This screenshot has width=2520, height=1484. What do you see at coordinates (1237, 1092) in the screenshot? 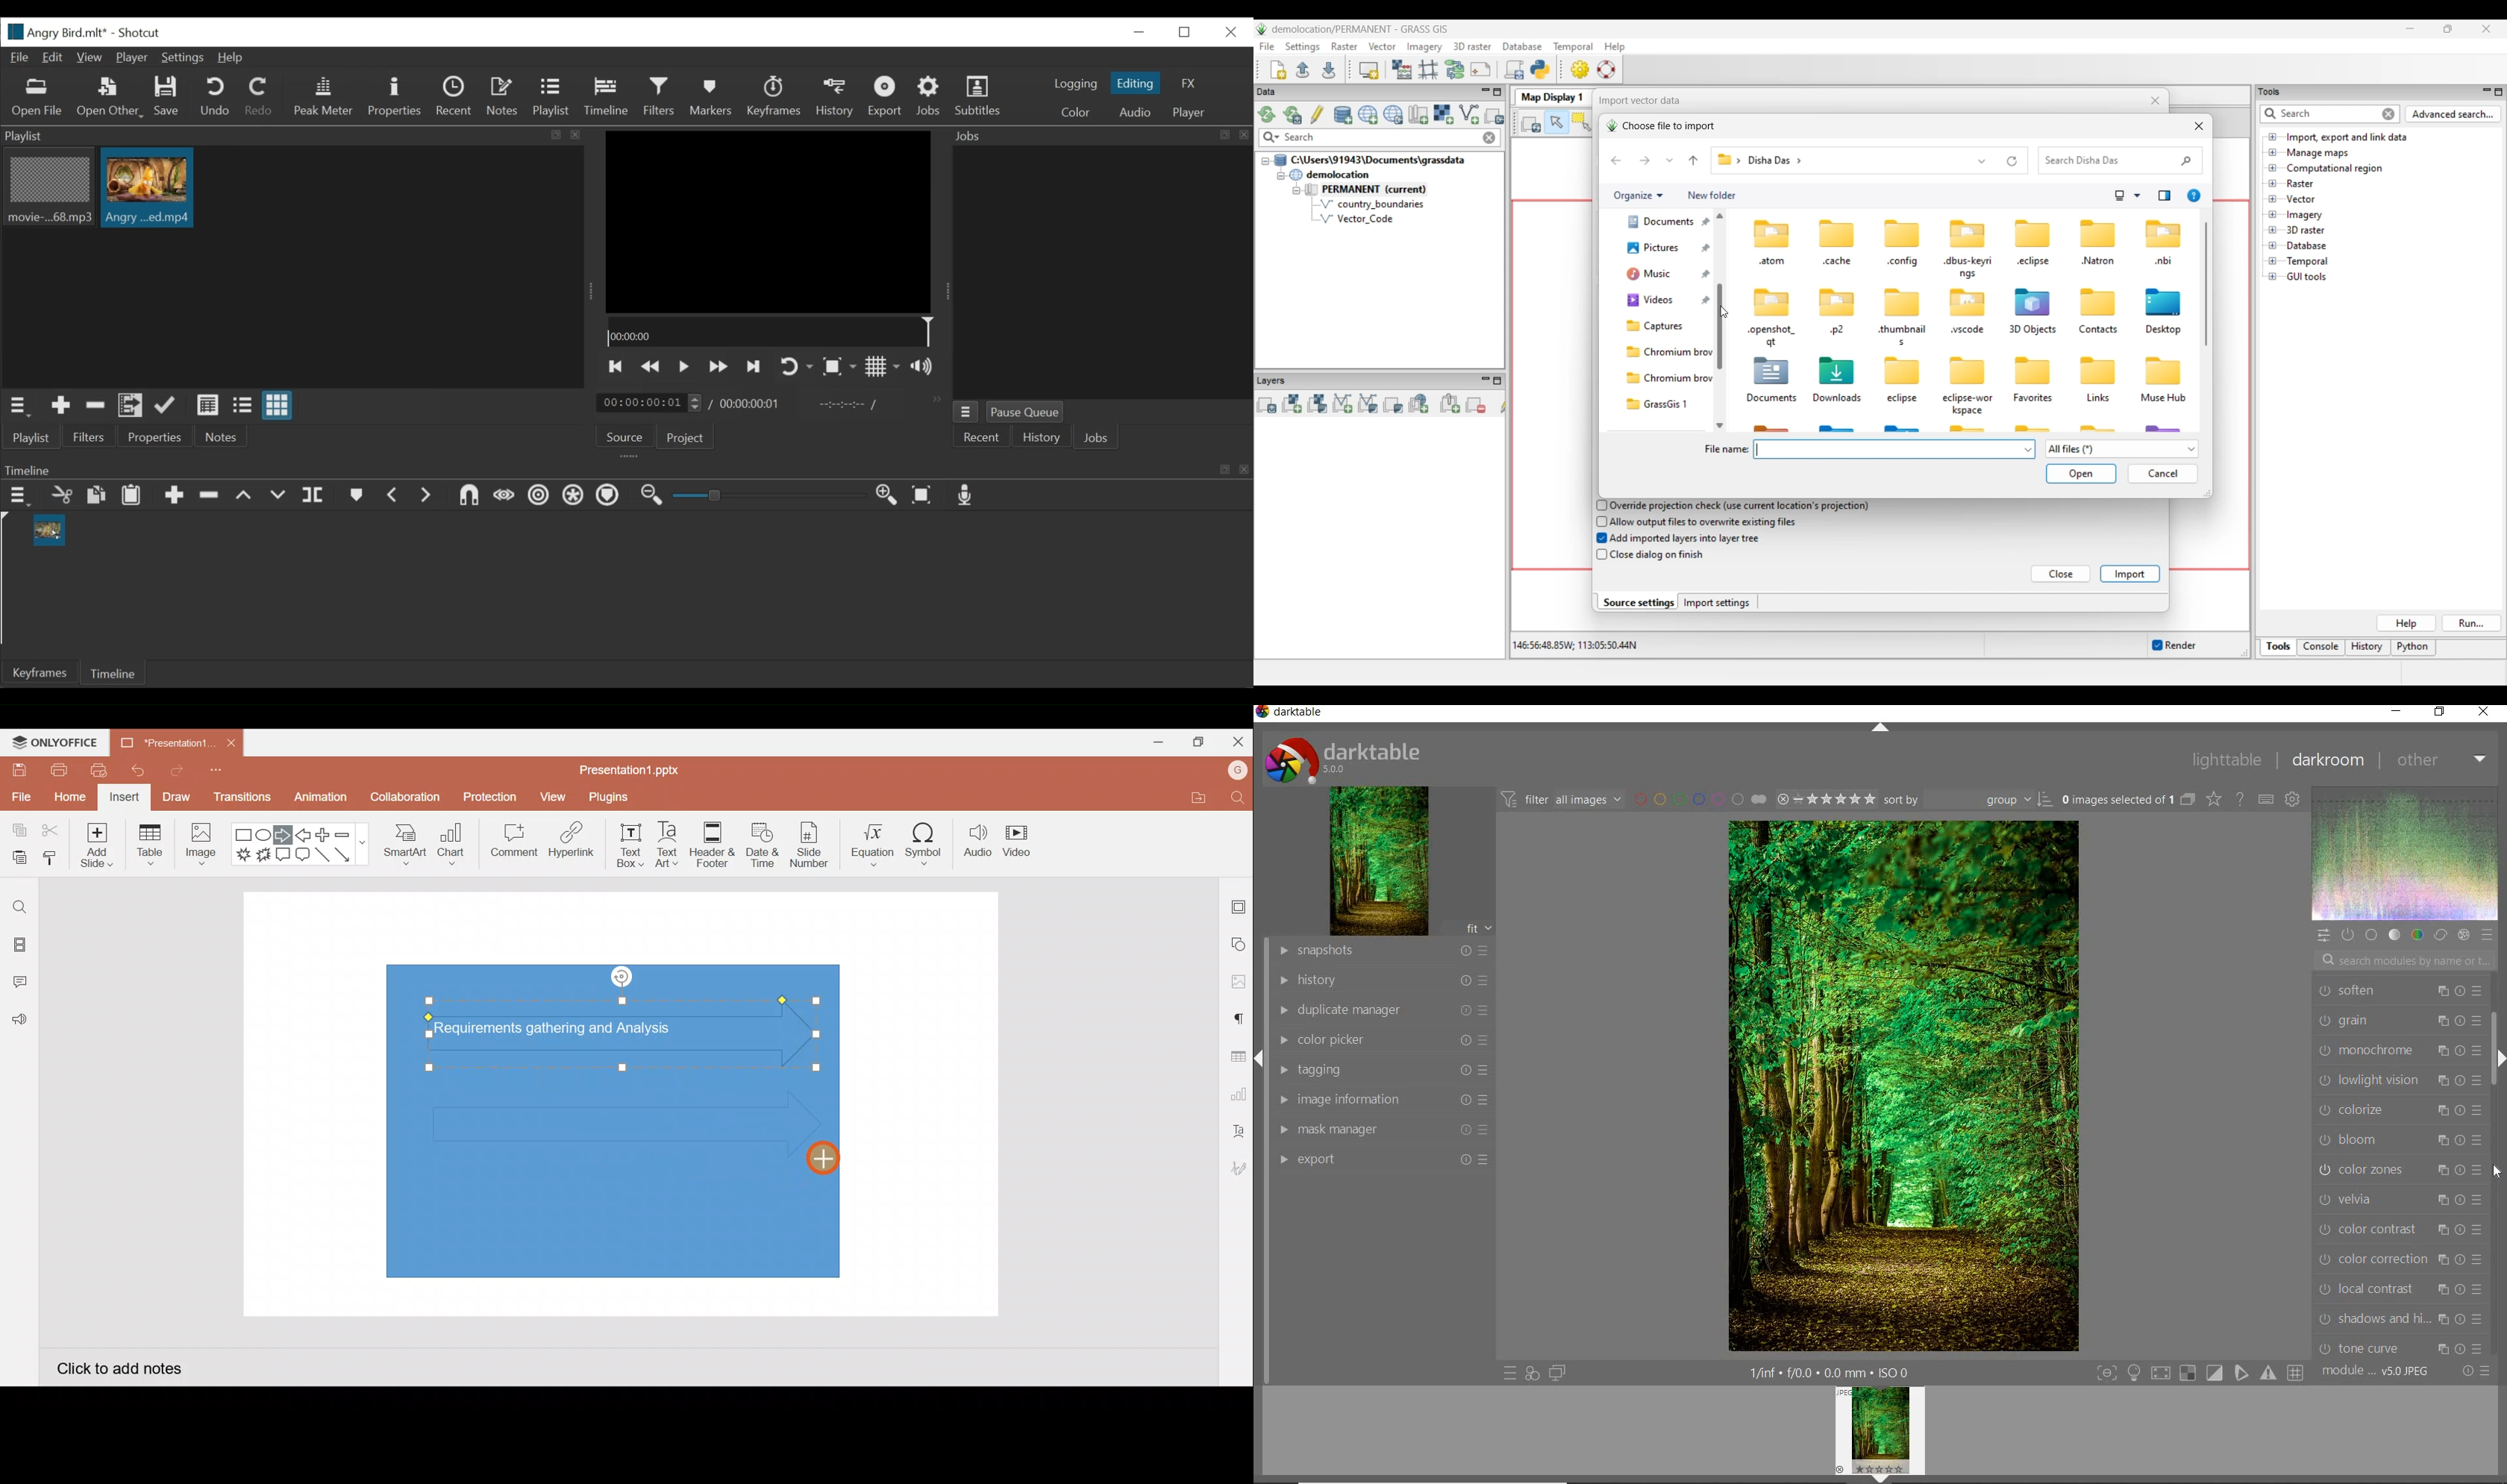
I see `Chart settings` at bounding box center [1237, 1092].